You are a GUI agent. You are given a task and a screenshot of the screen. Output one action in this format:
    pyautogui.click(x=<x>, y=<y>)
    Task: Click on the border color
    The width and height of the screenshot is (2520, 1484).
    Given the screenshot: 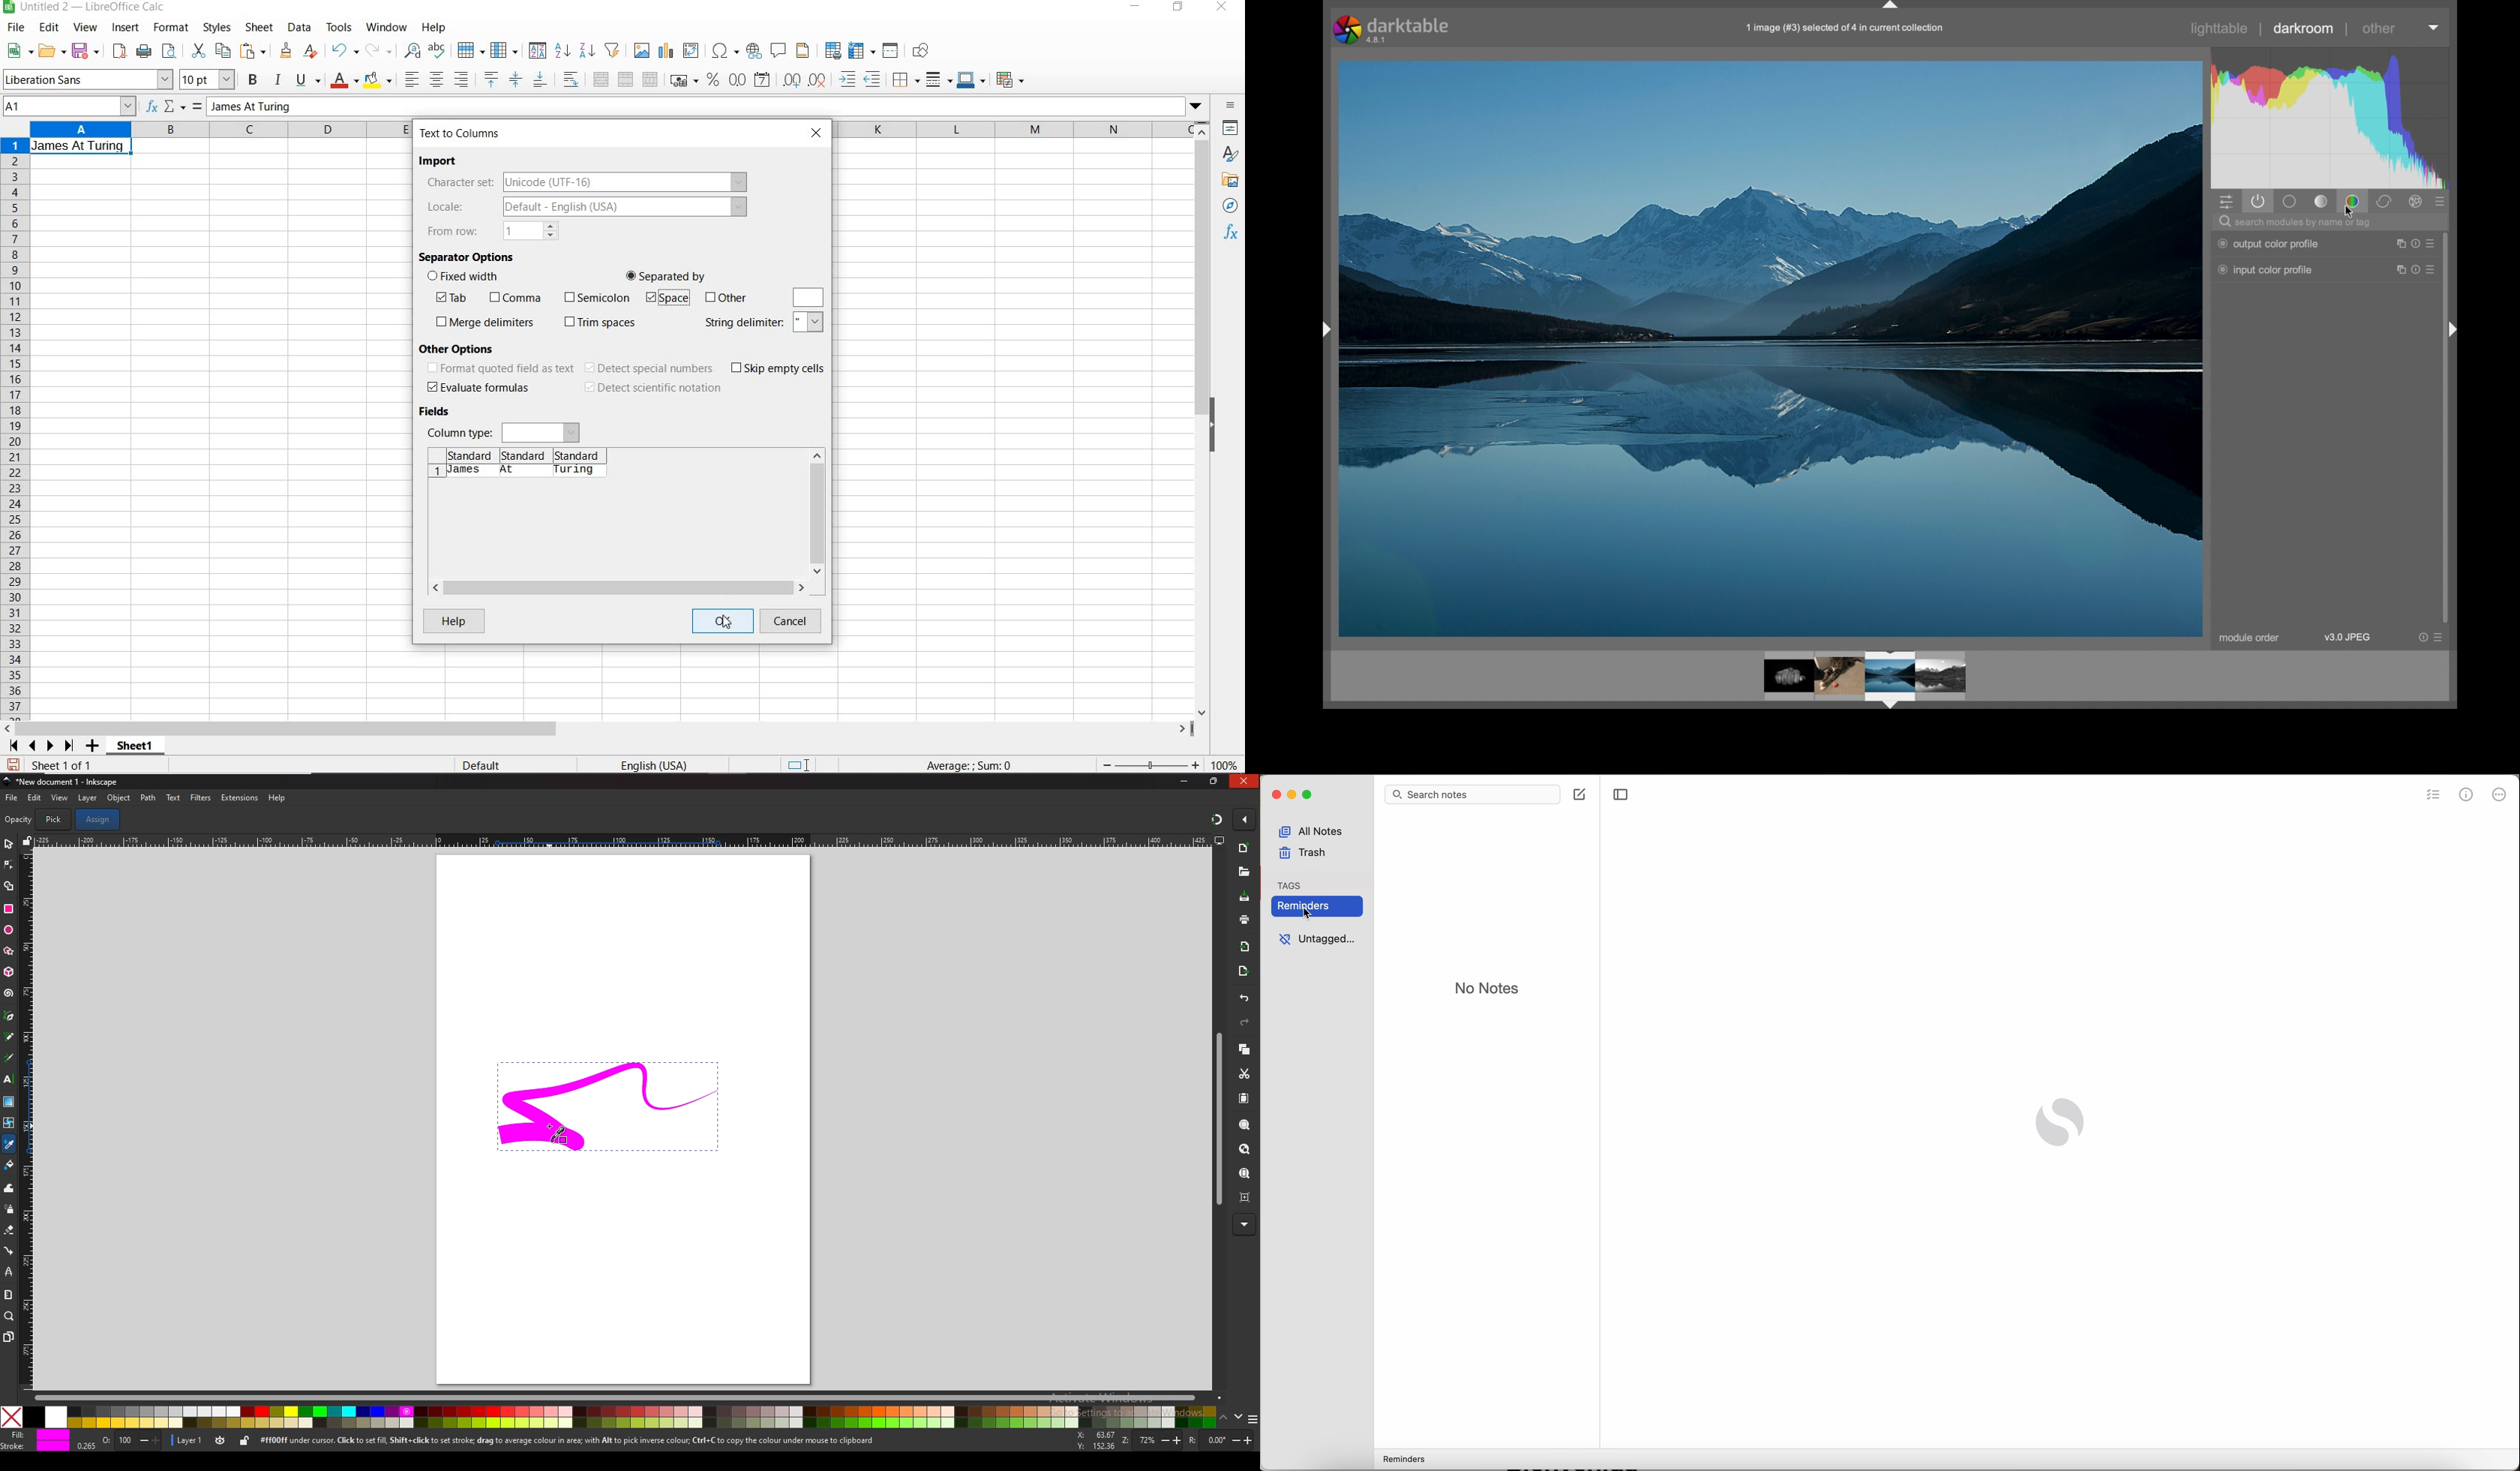 What is the action you would take?
    pyautogui.click(x=972, y=79)
    